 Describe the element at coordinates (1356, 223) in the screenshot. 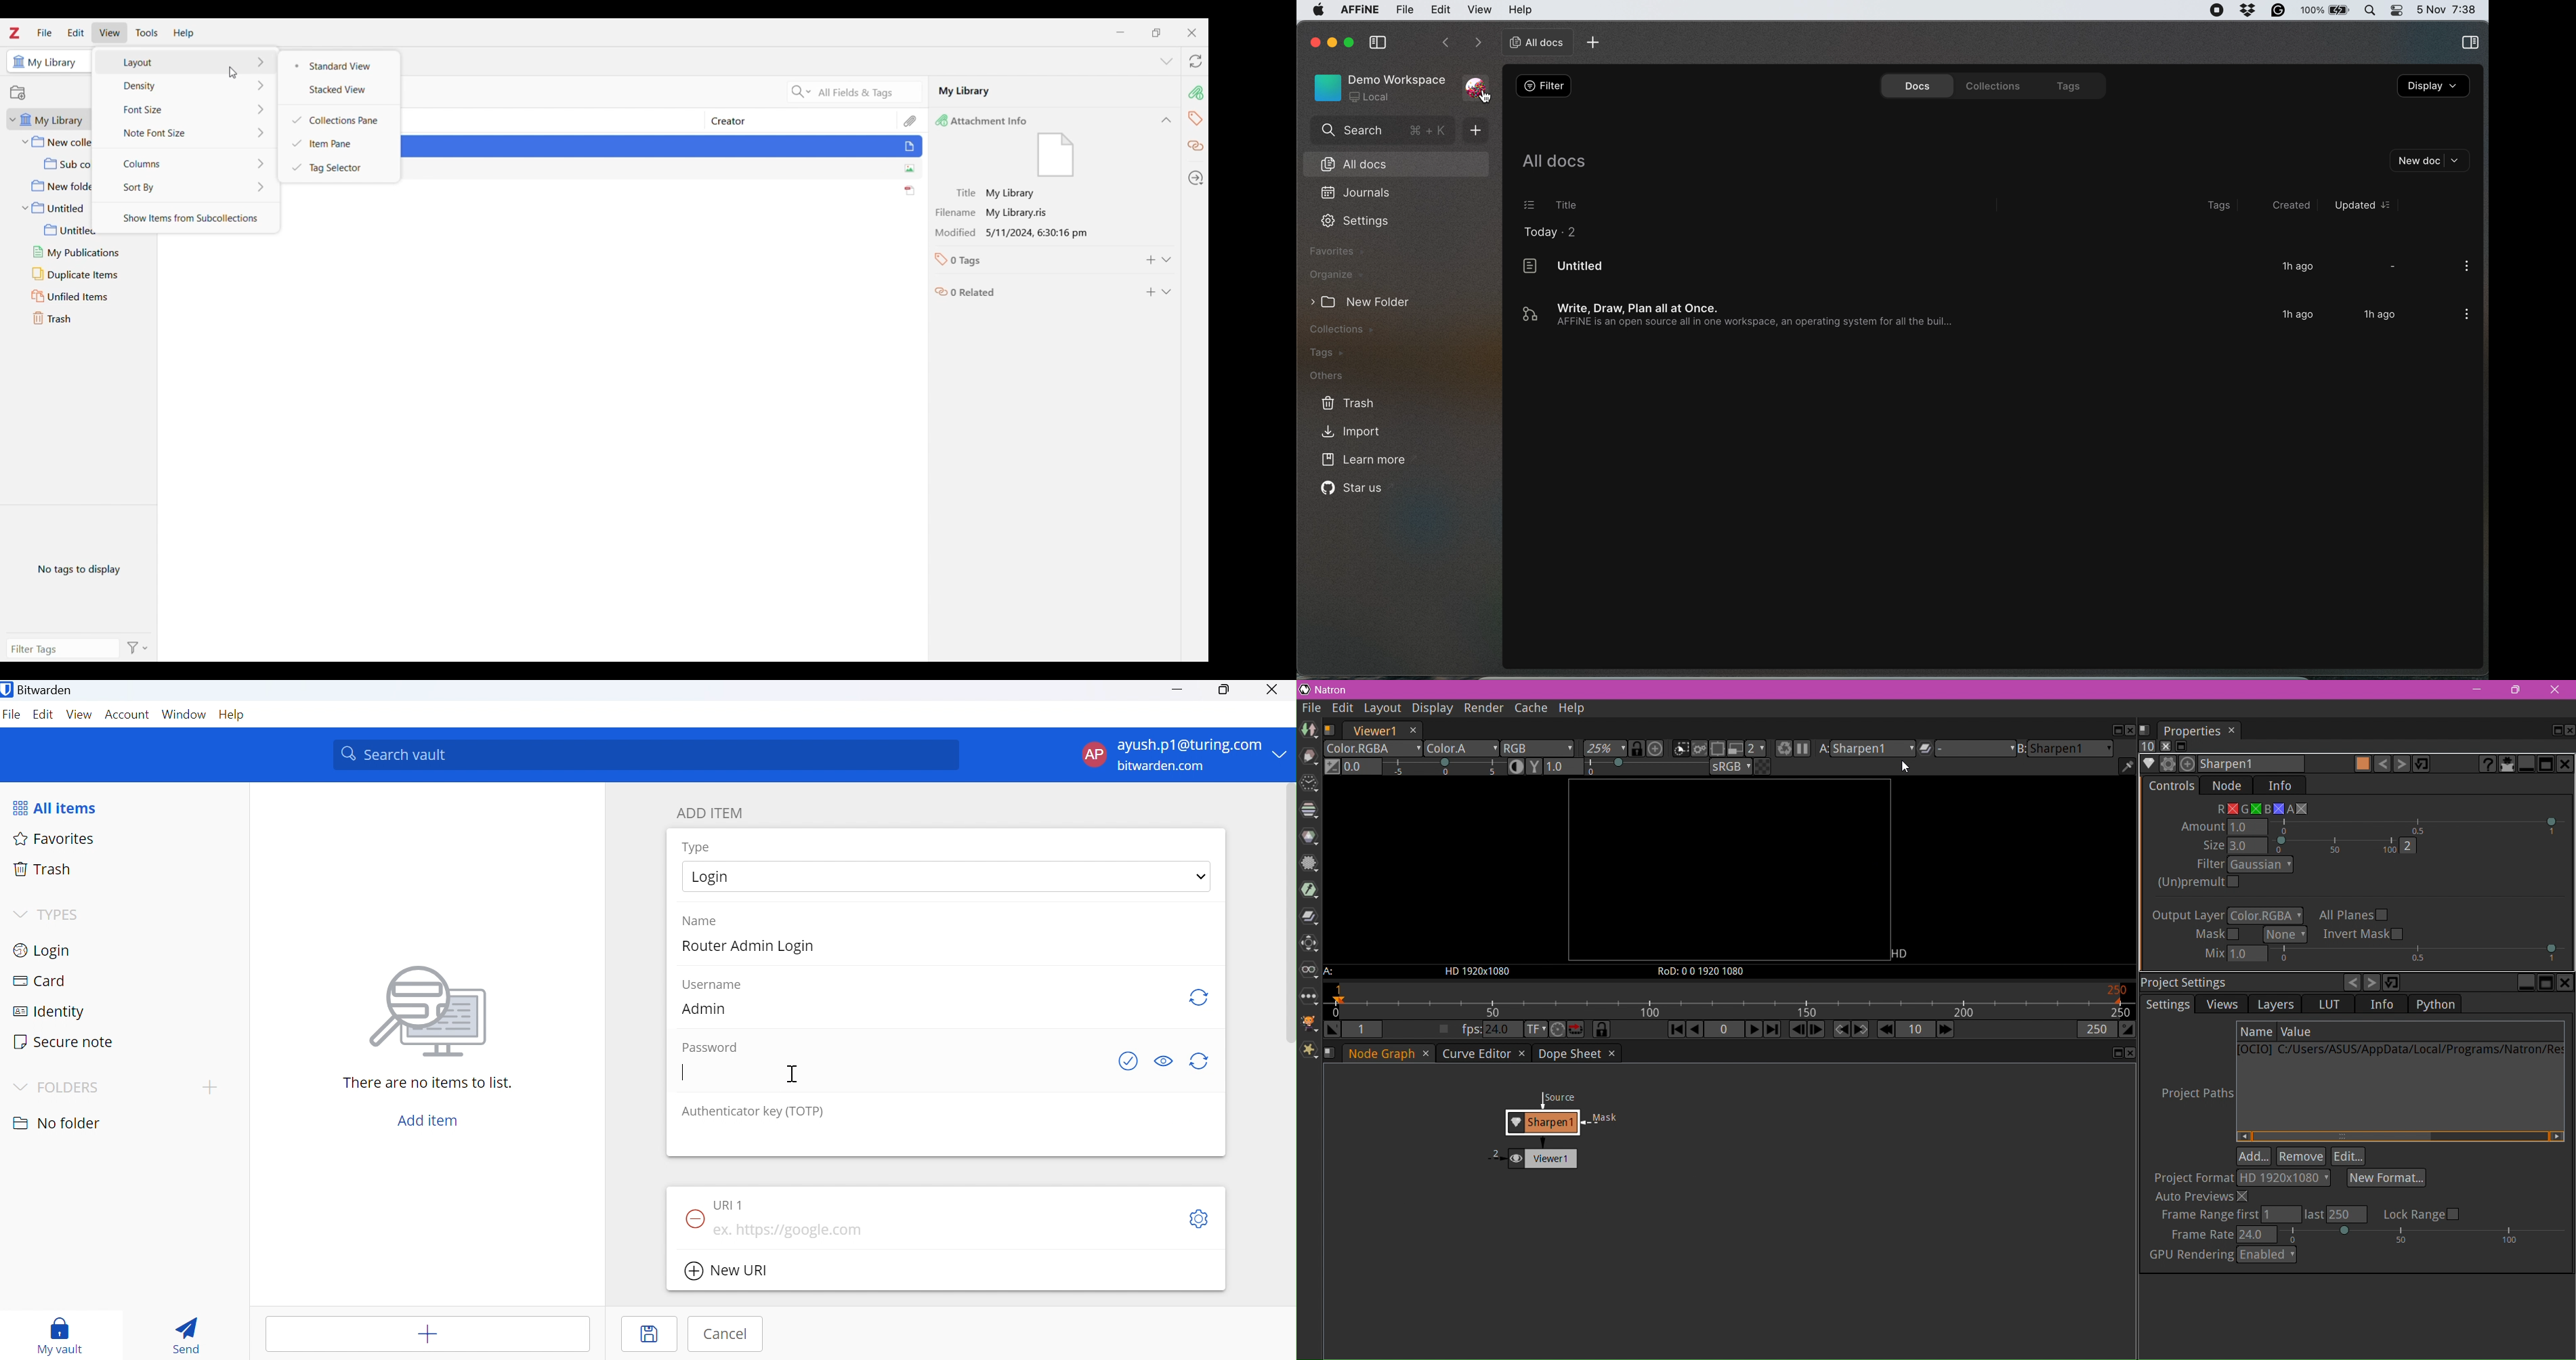

I see `settings` at that location.